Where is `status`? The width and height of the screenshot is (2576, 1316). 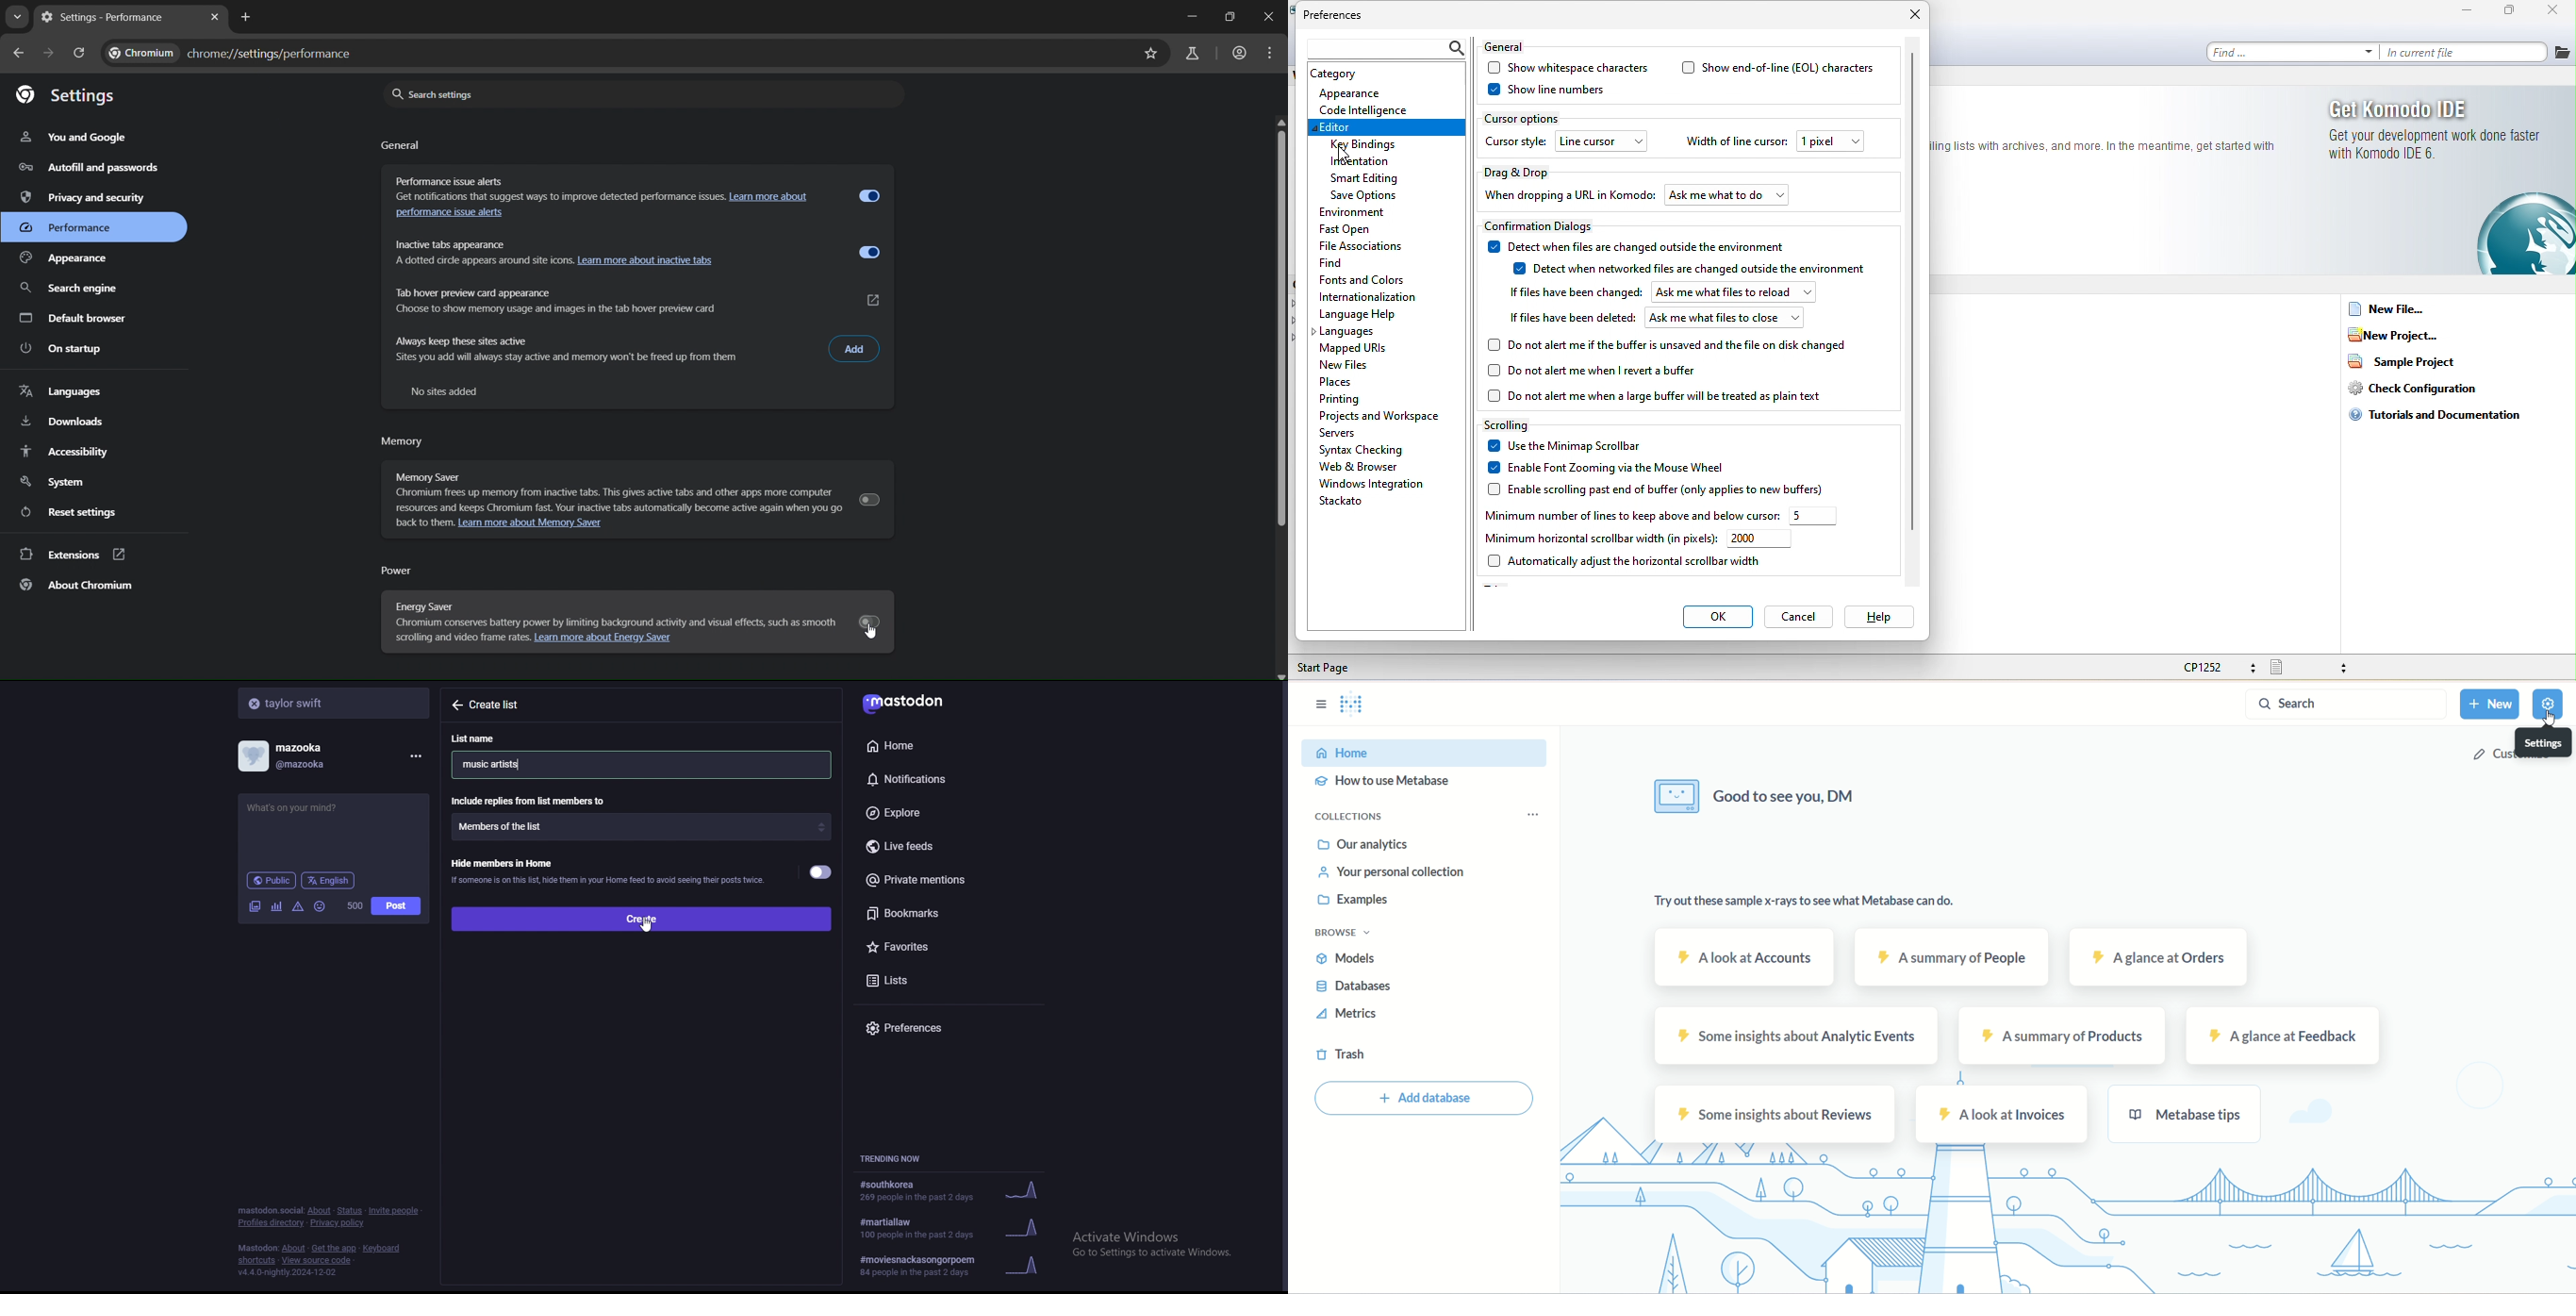 status is located at coordinates (349, 1211).